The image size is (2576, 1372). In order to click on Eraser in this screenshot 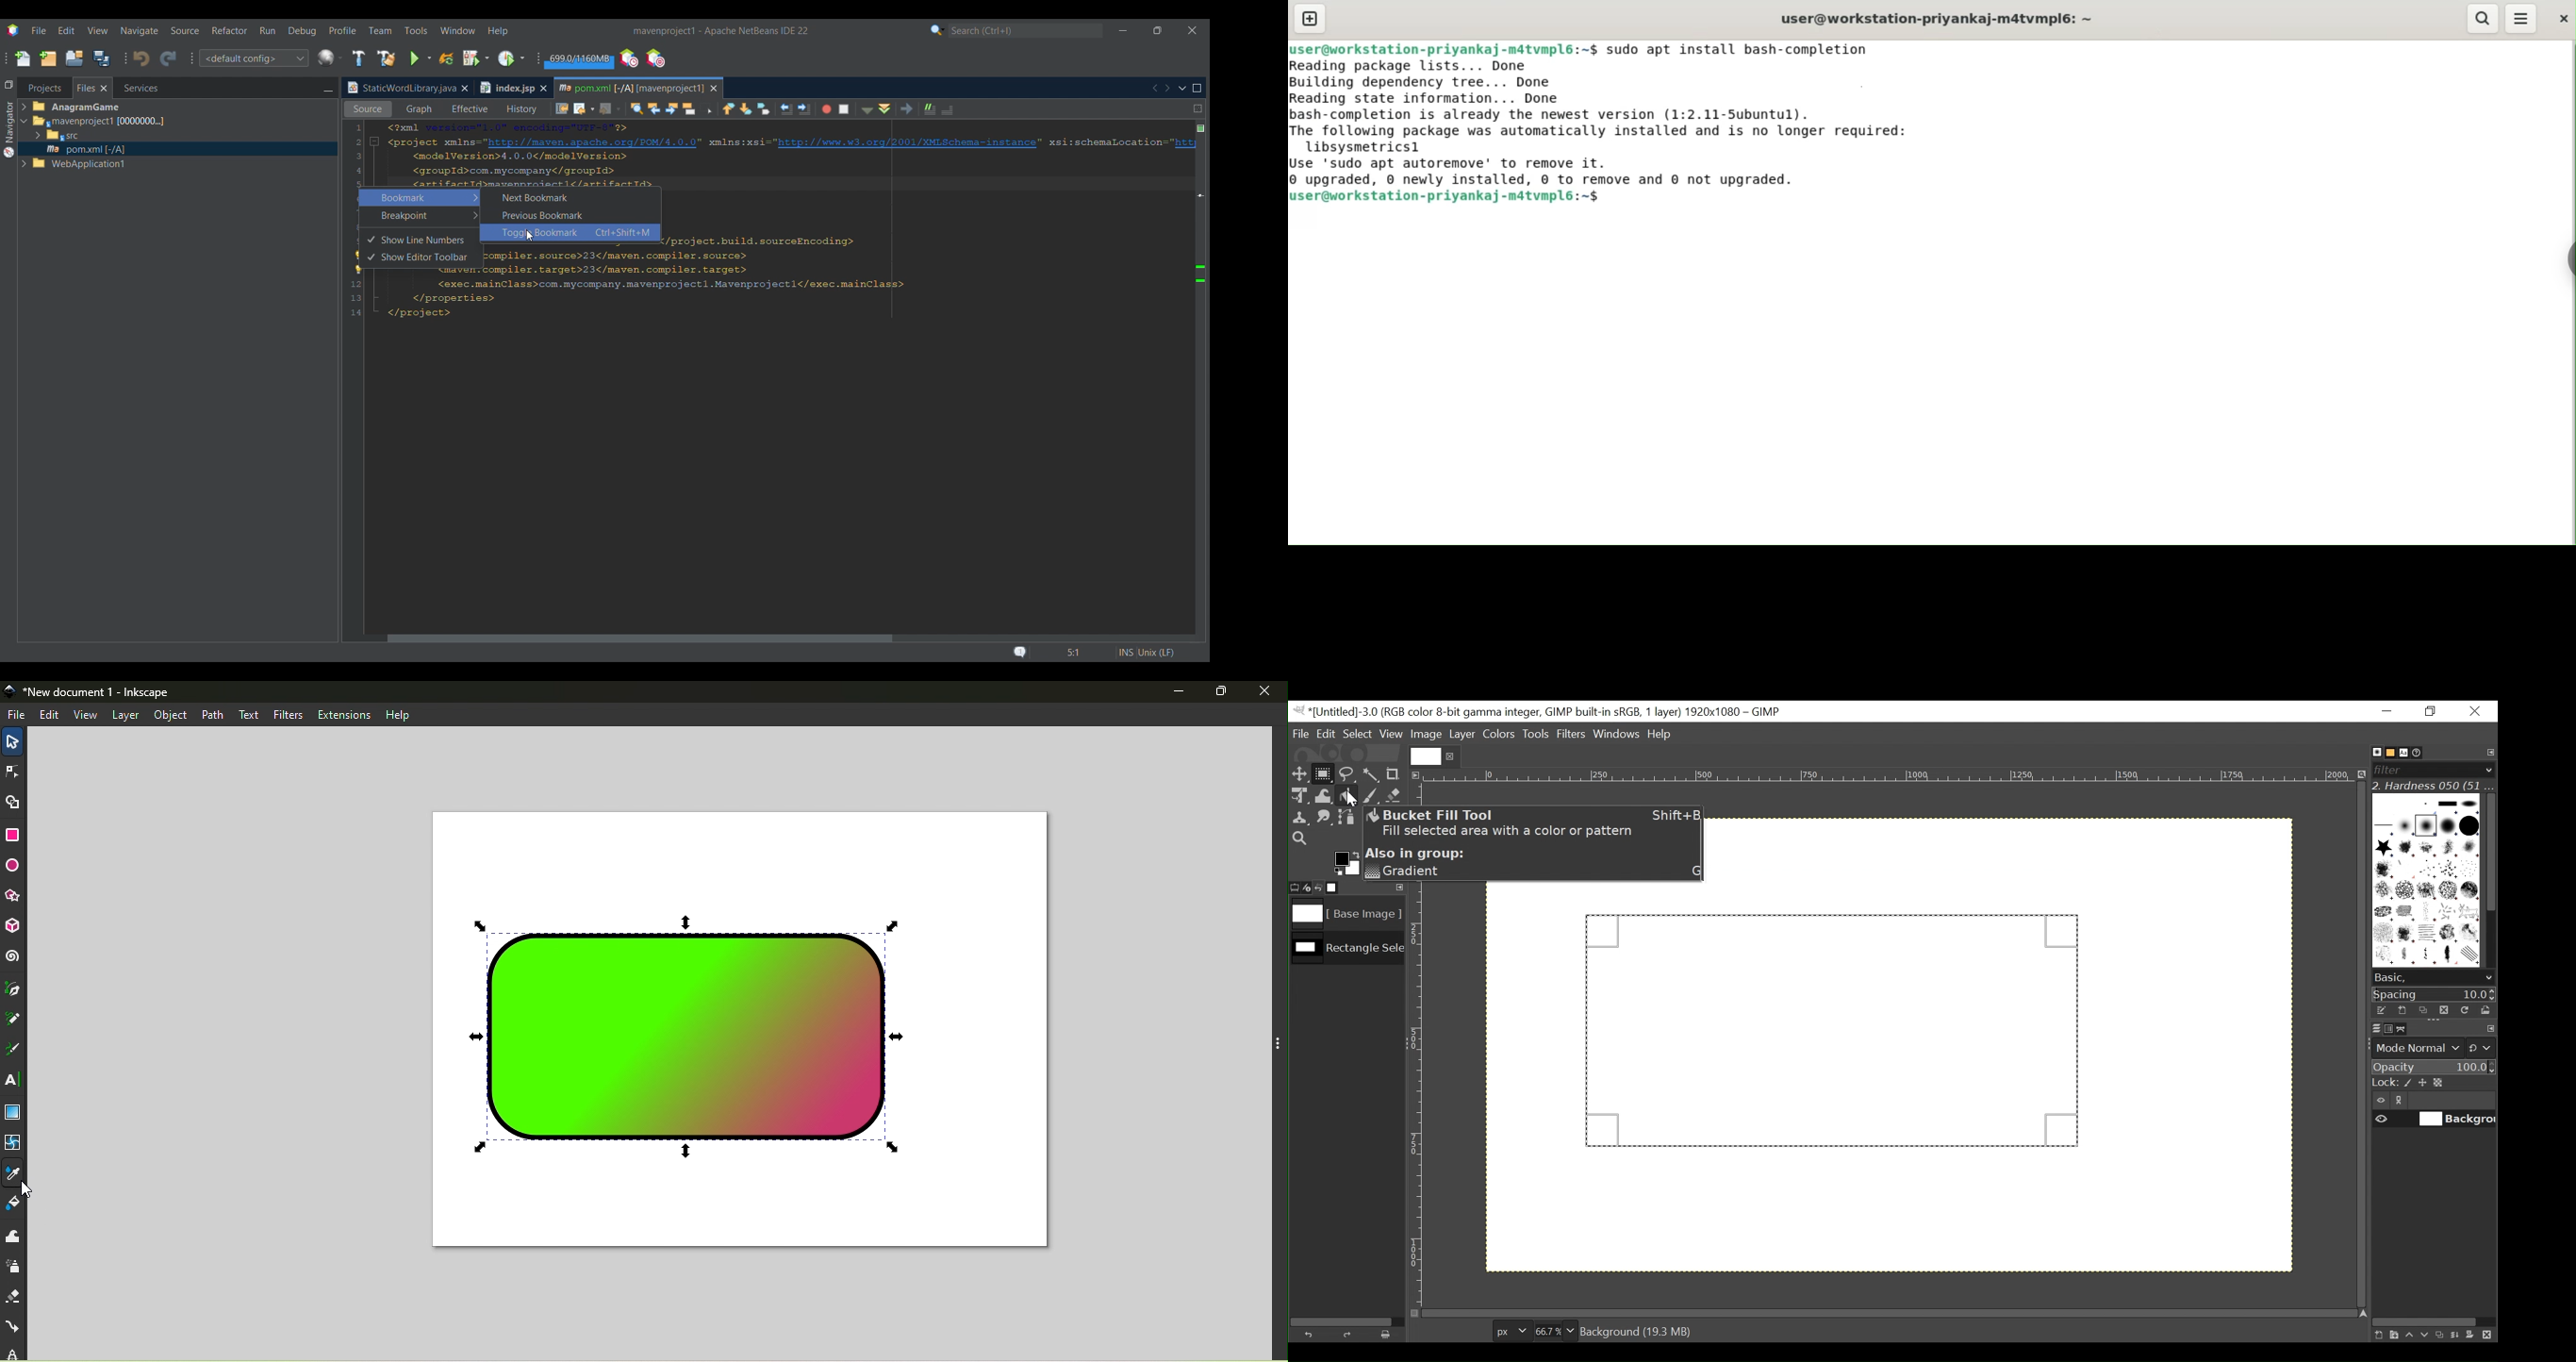, I will do `click(14, 1293)`.